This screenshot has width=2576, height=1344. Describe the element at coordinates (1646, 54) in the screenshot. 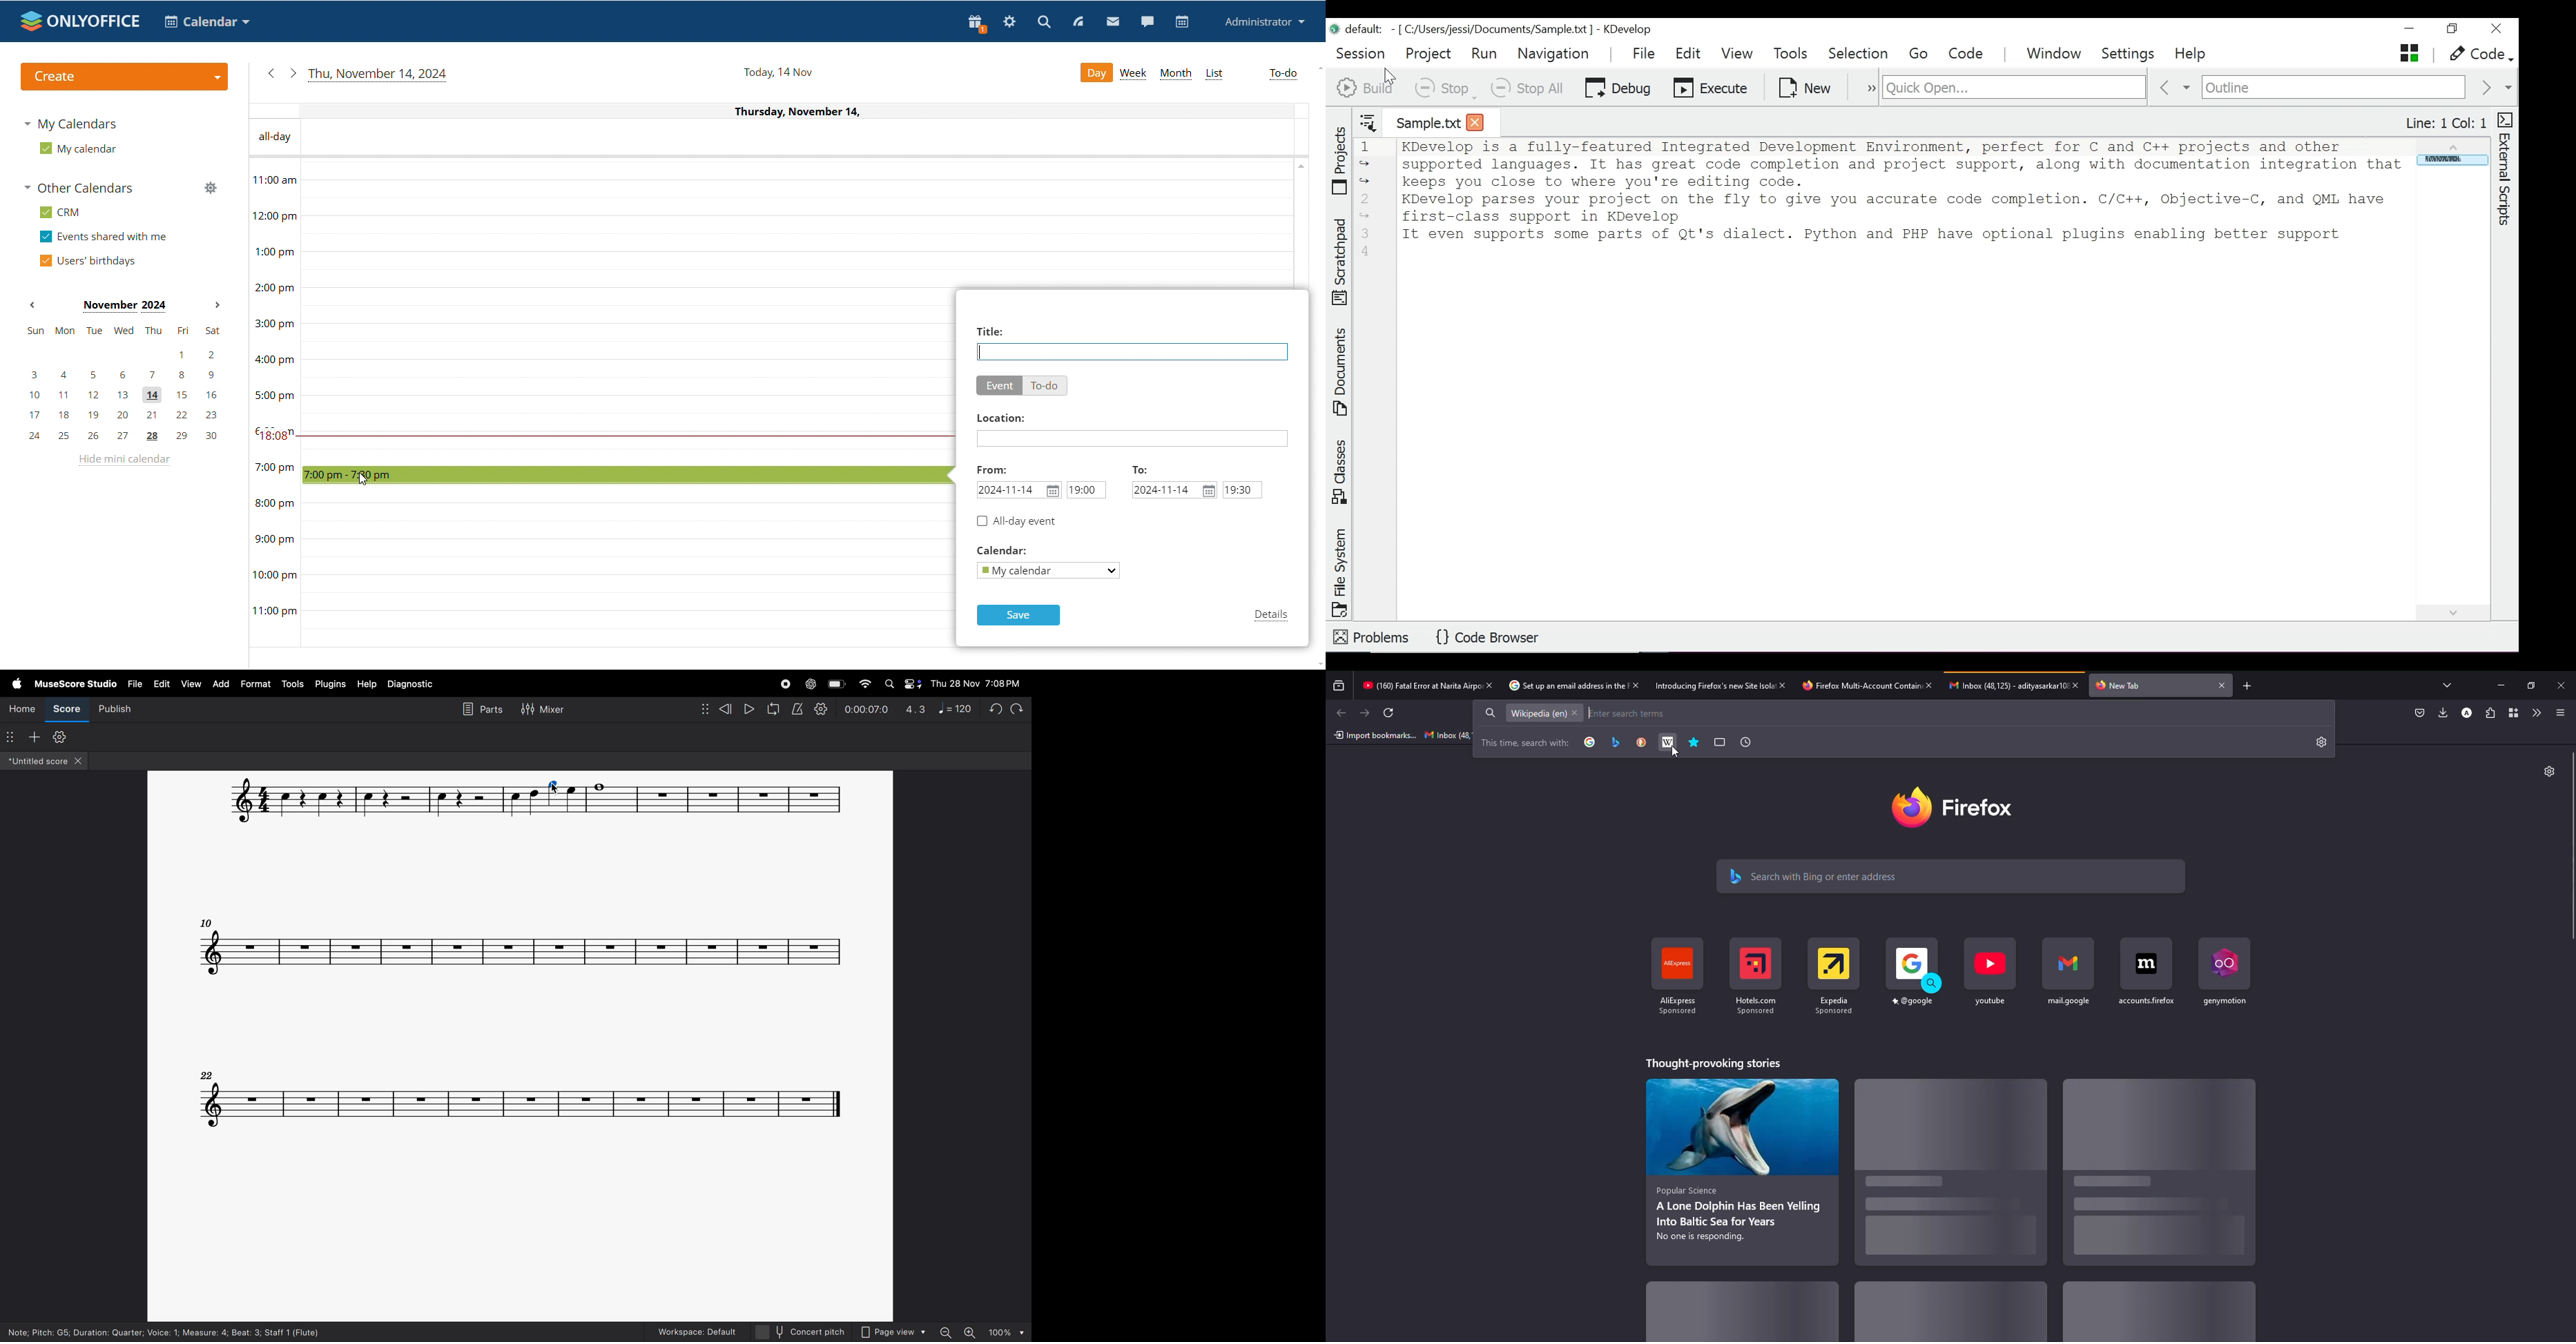

I see `File` at that location.